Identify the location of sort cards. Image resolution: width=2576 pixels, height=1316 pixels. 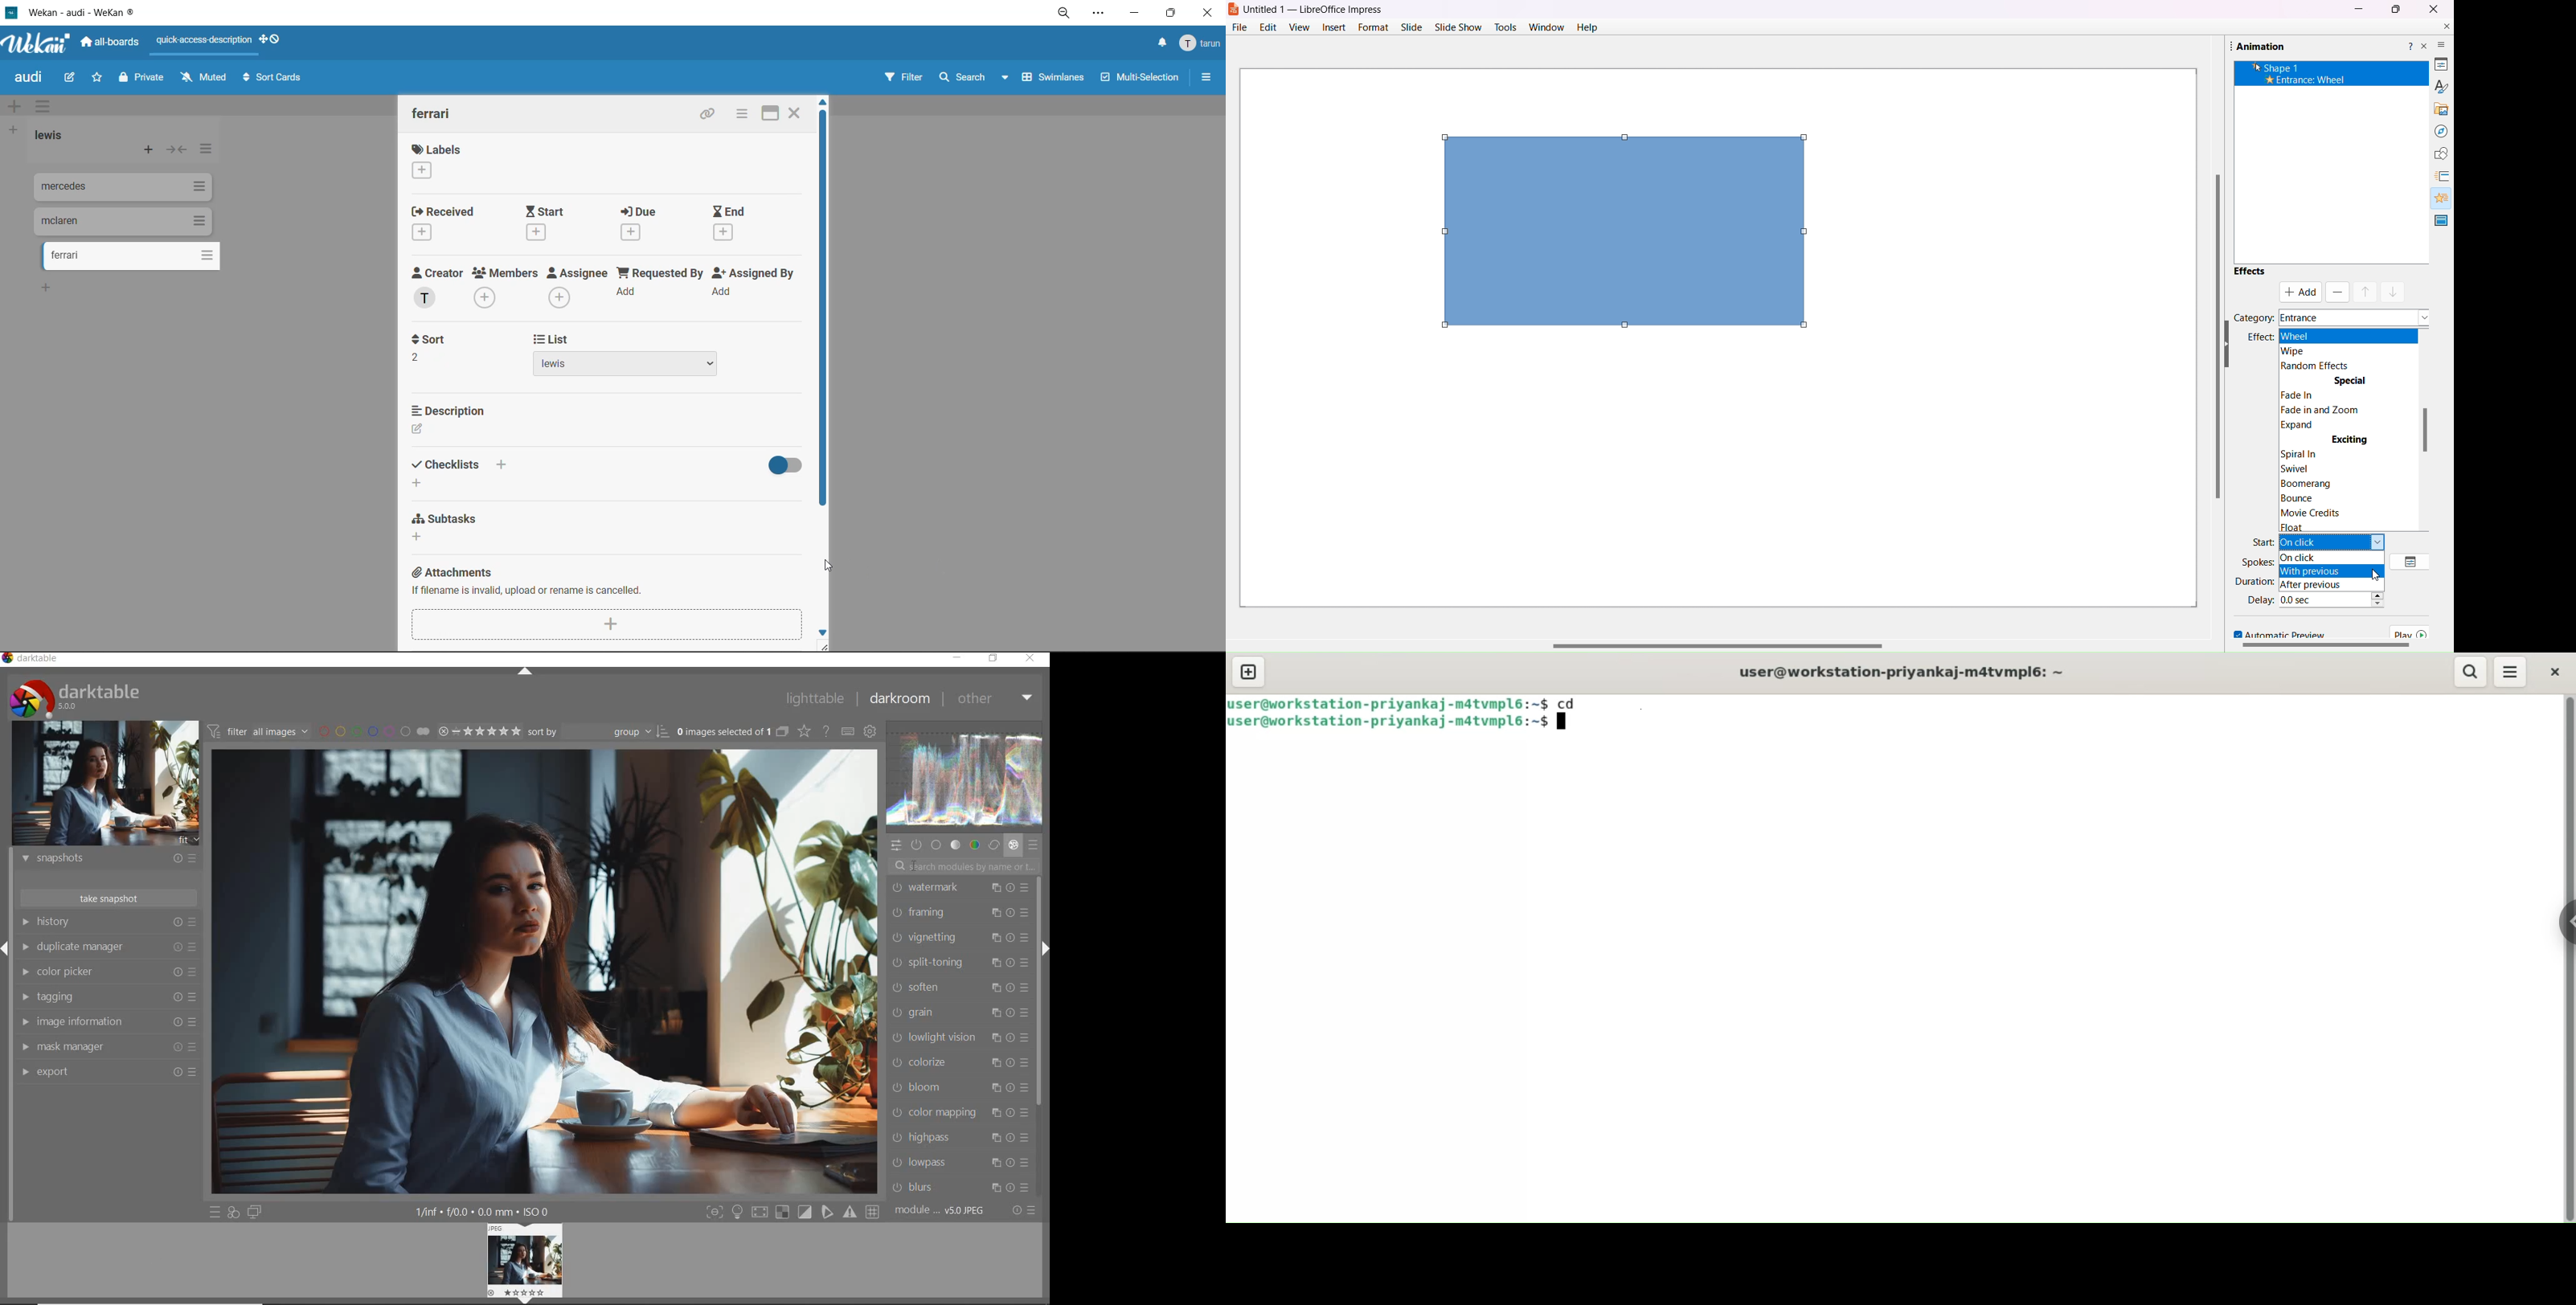
(273, 80).